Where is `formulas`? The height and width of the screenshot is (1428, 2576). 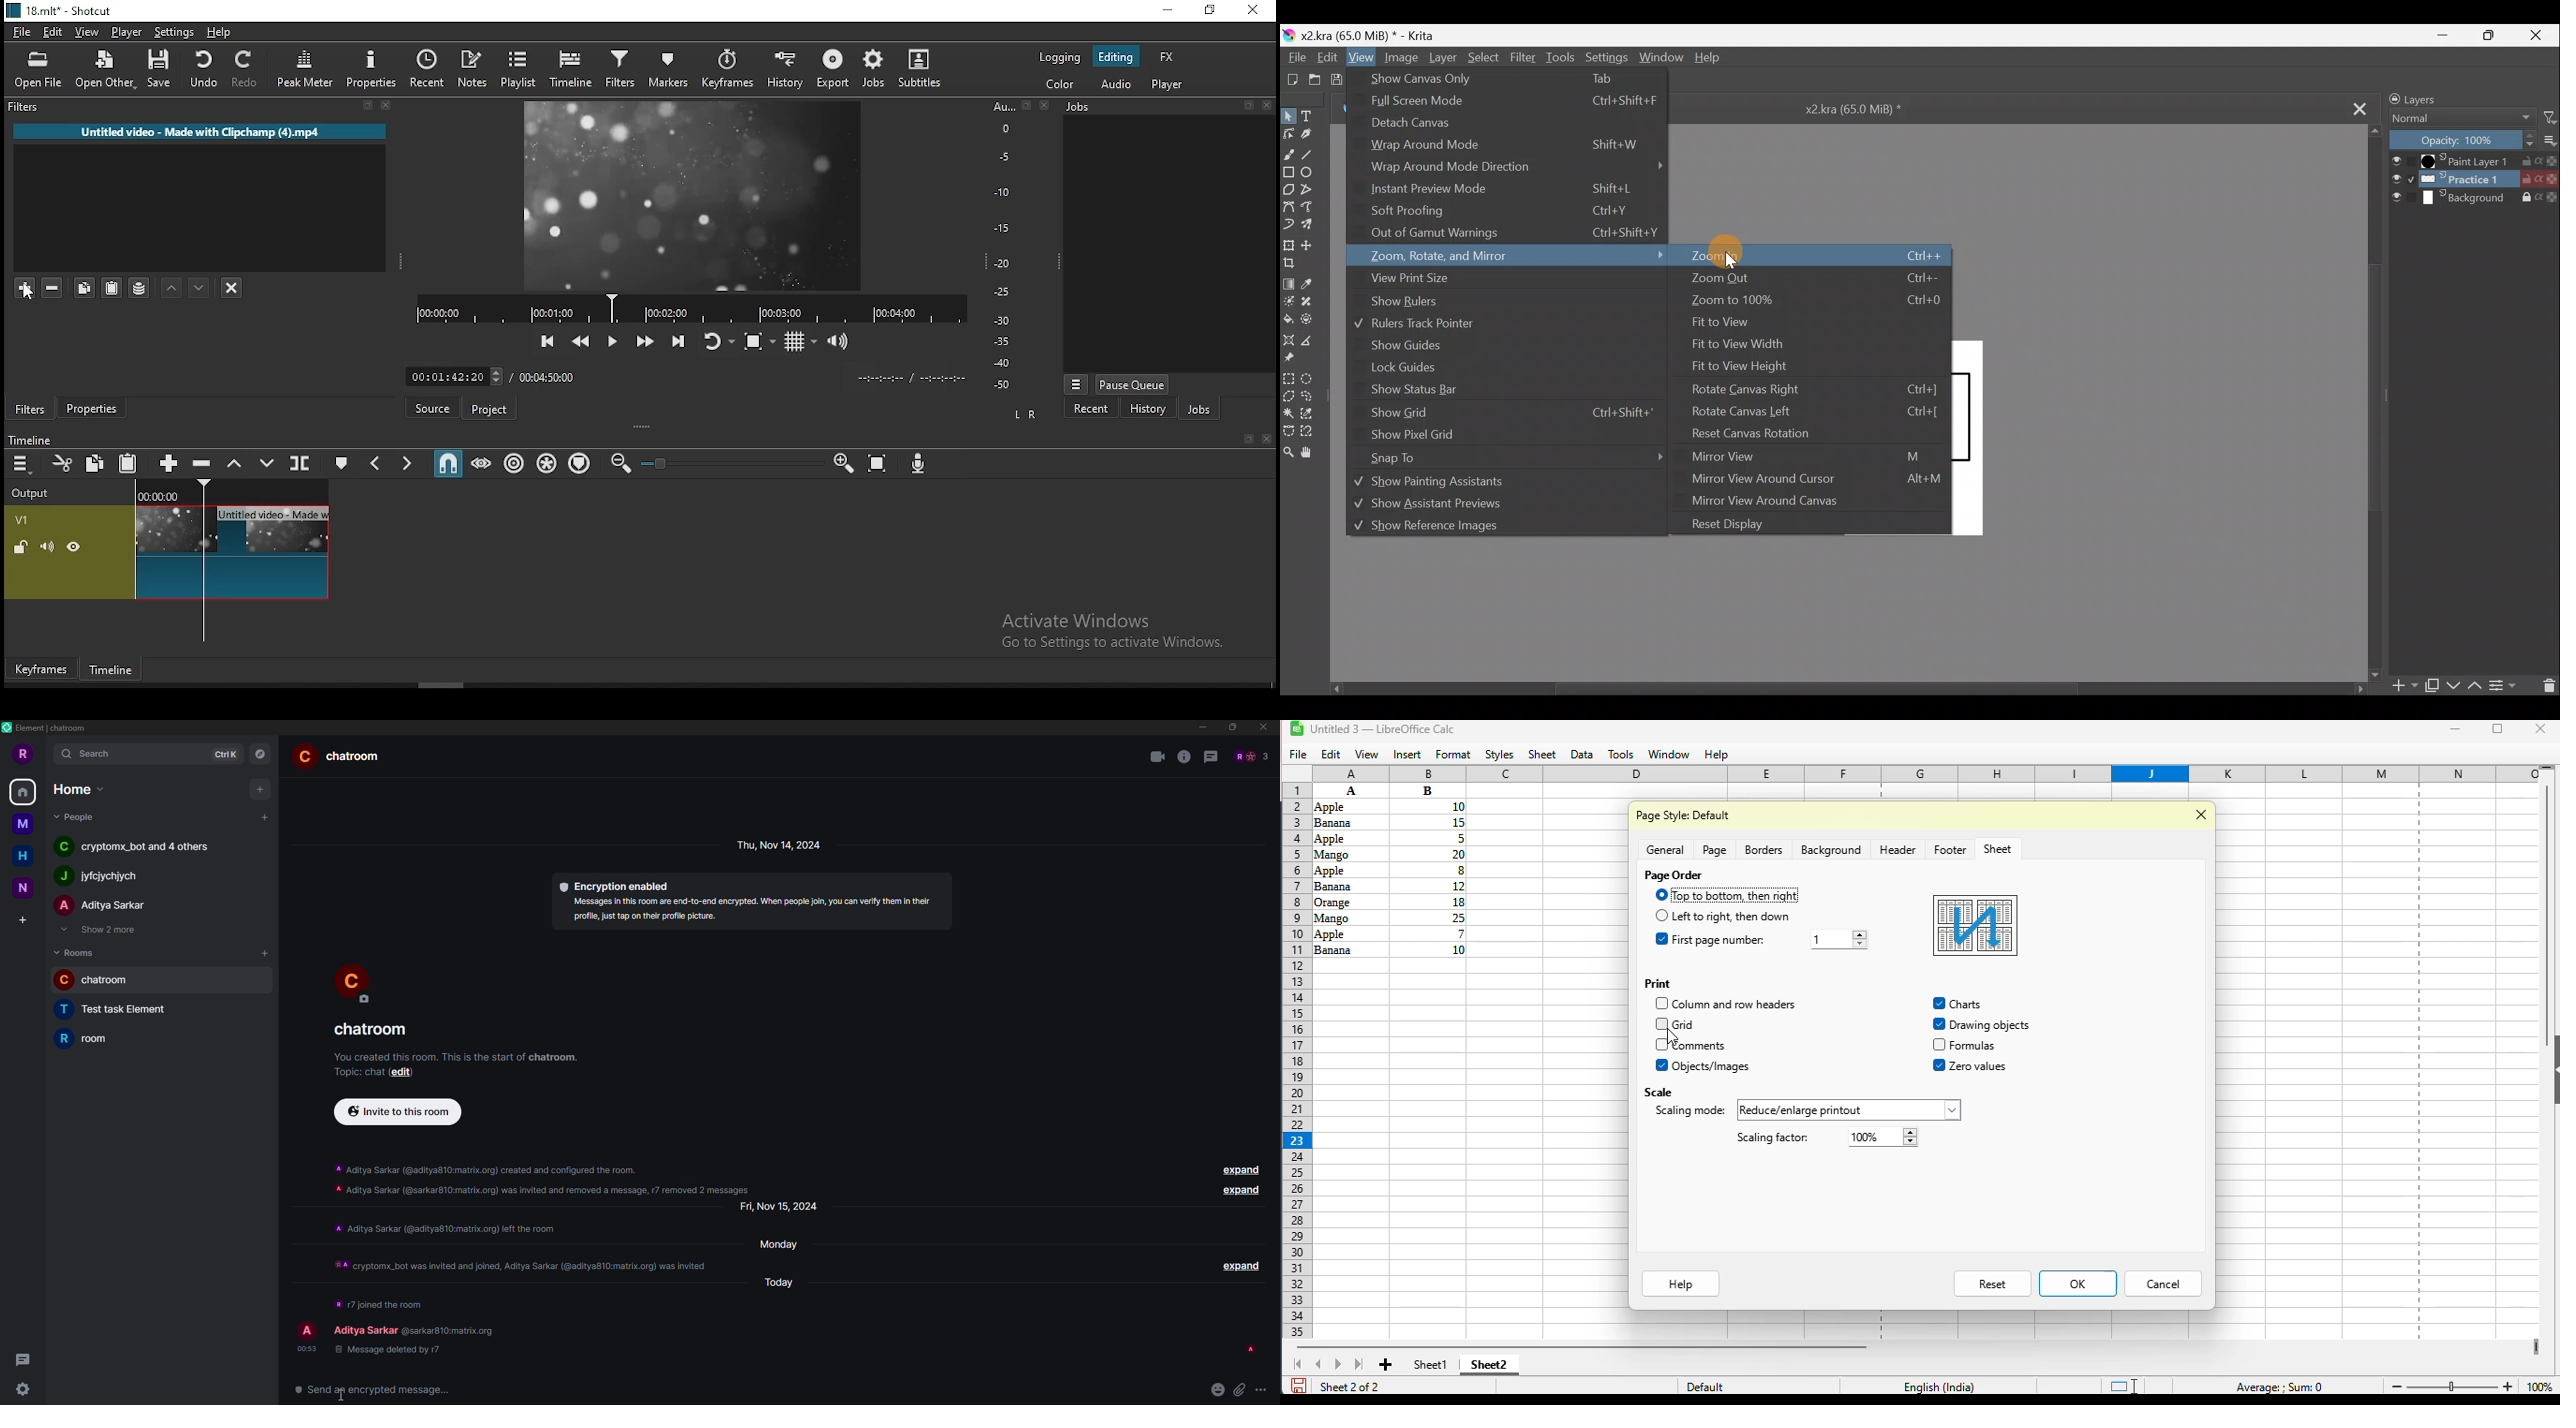 formulas is located at coordinates (1939, 1045).